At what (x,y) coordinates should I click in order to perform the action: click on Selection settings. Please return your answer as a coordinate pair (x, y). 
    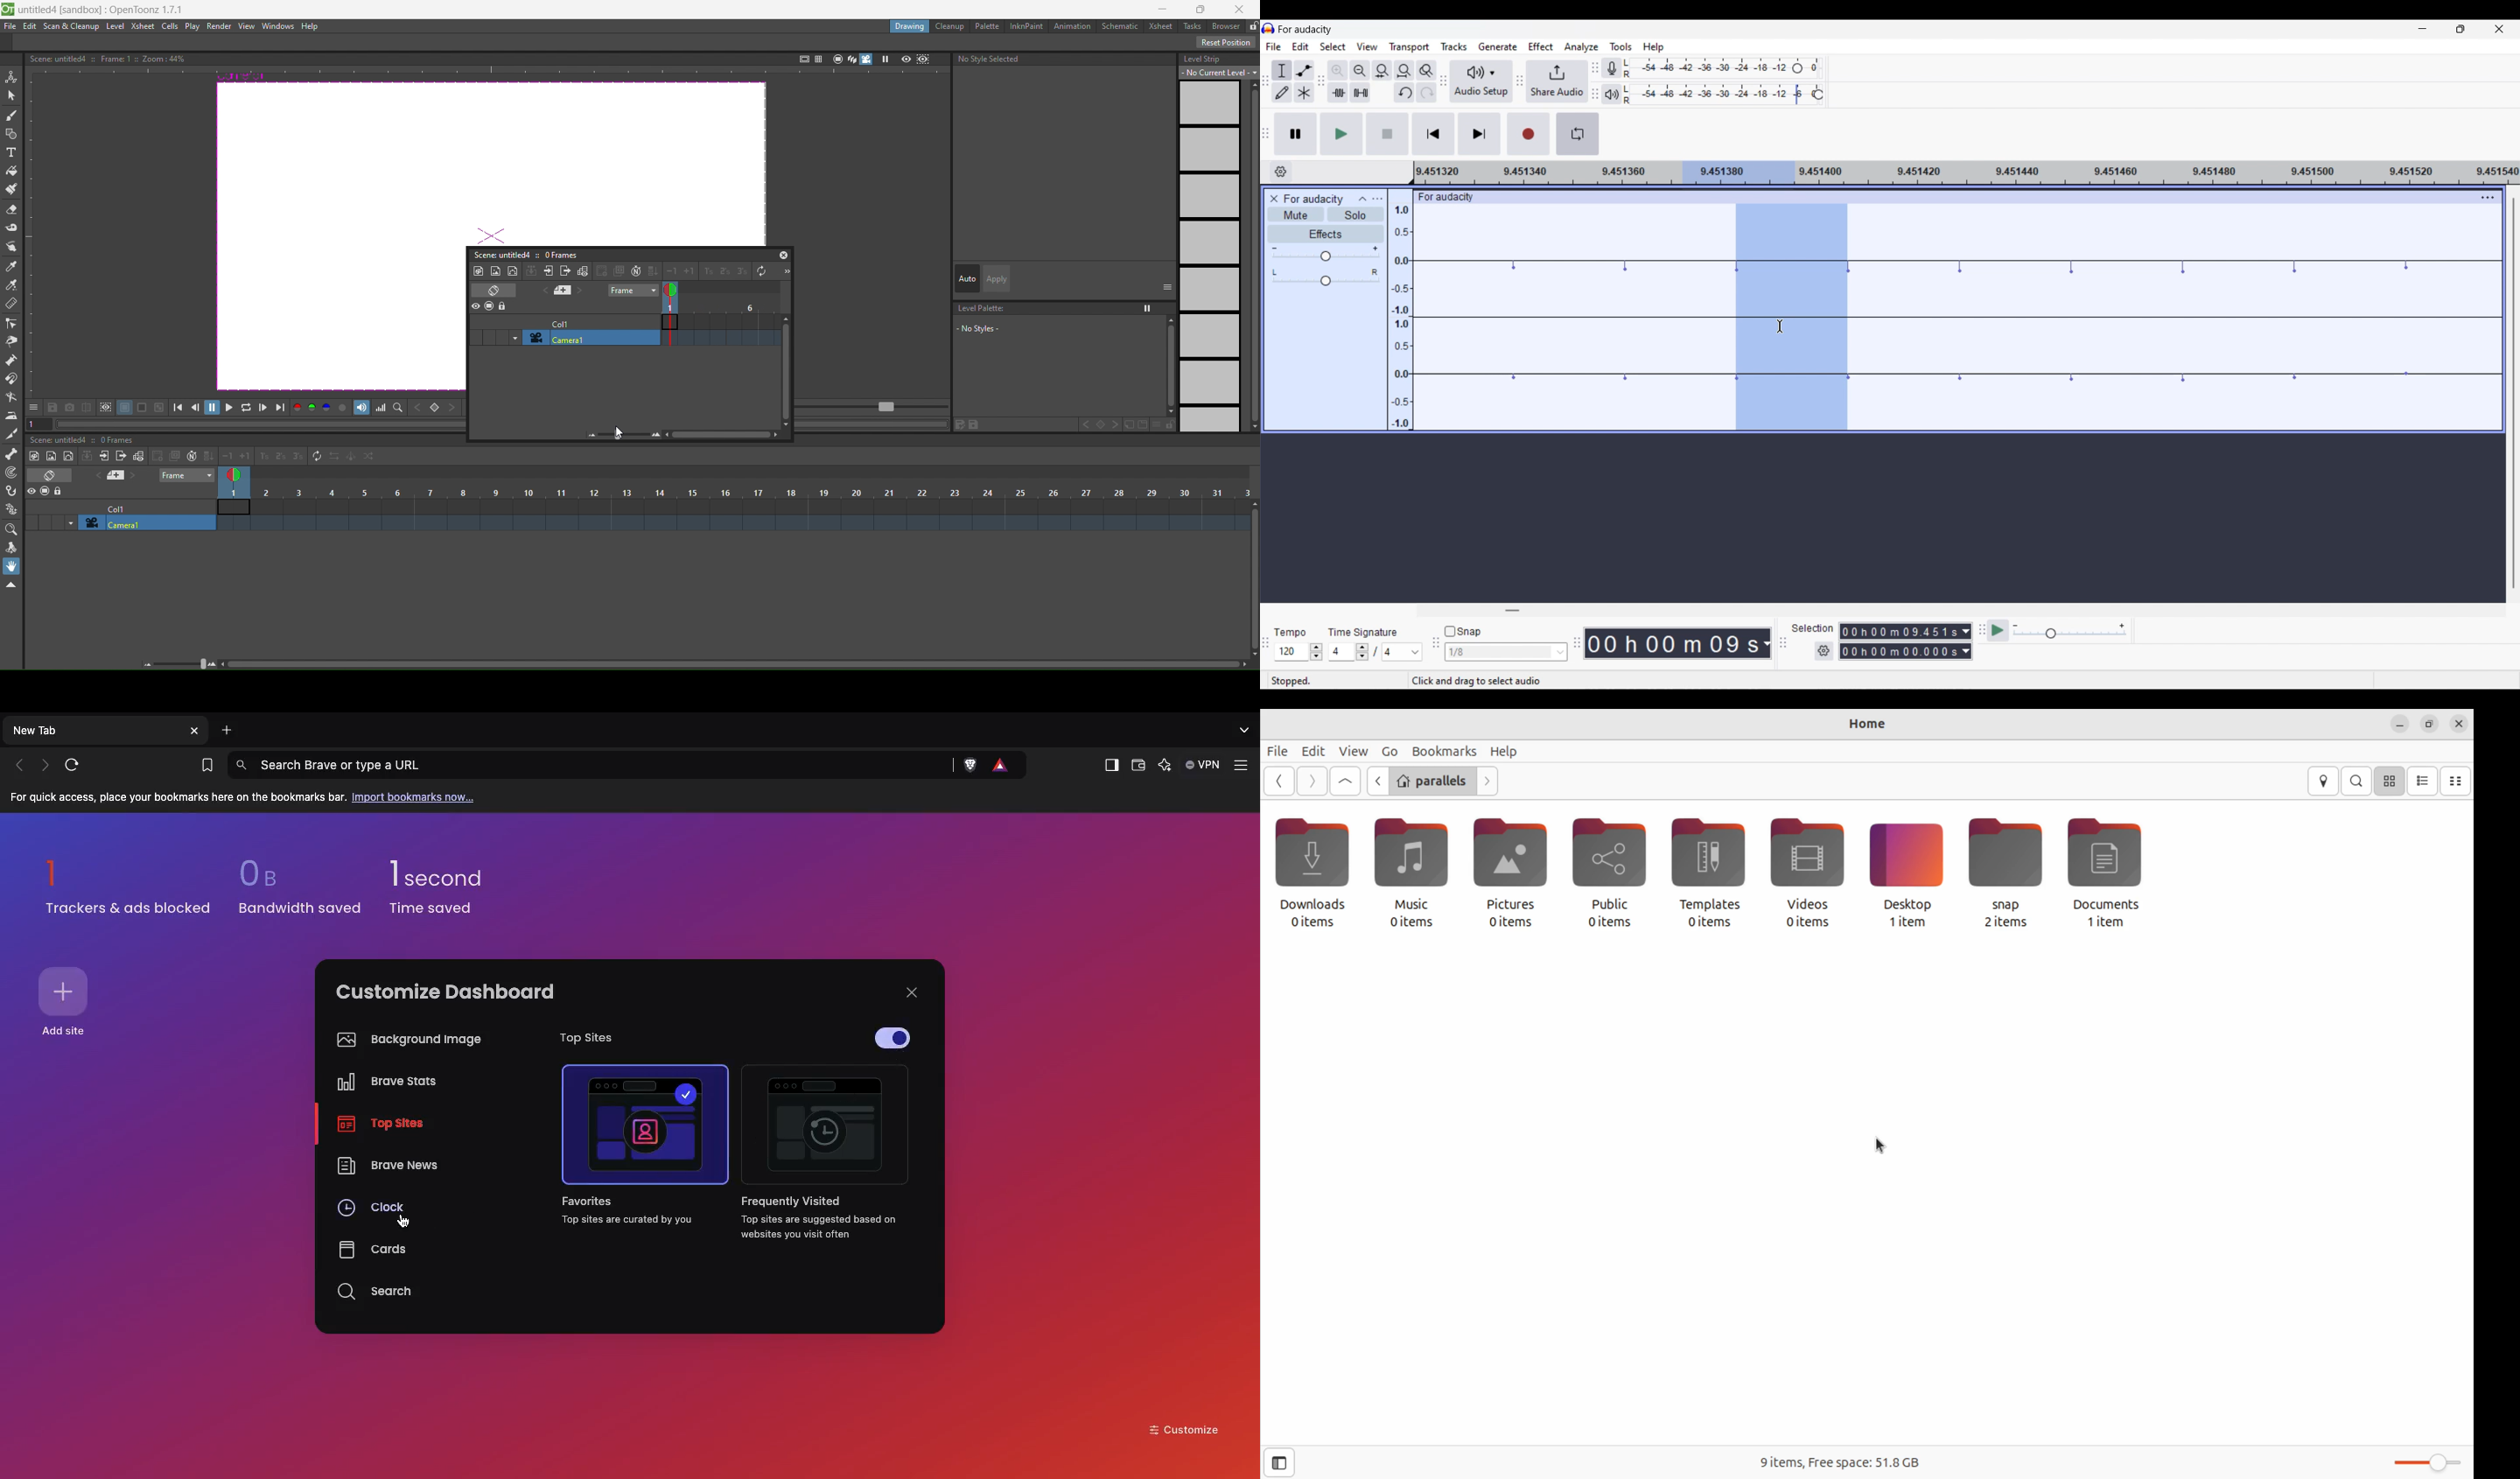
    Looking at the image, I should click on (1823, 650).